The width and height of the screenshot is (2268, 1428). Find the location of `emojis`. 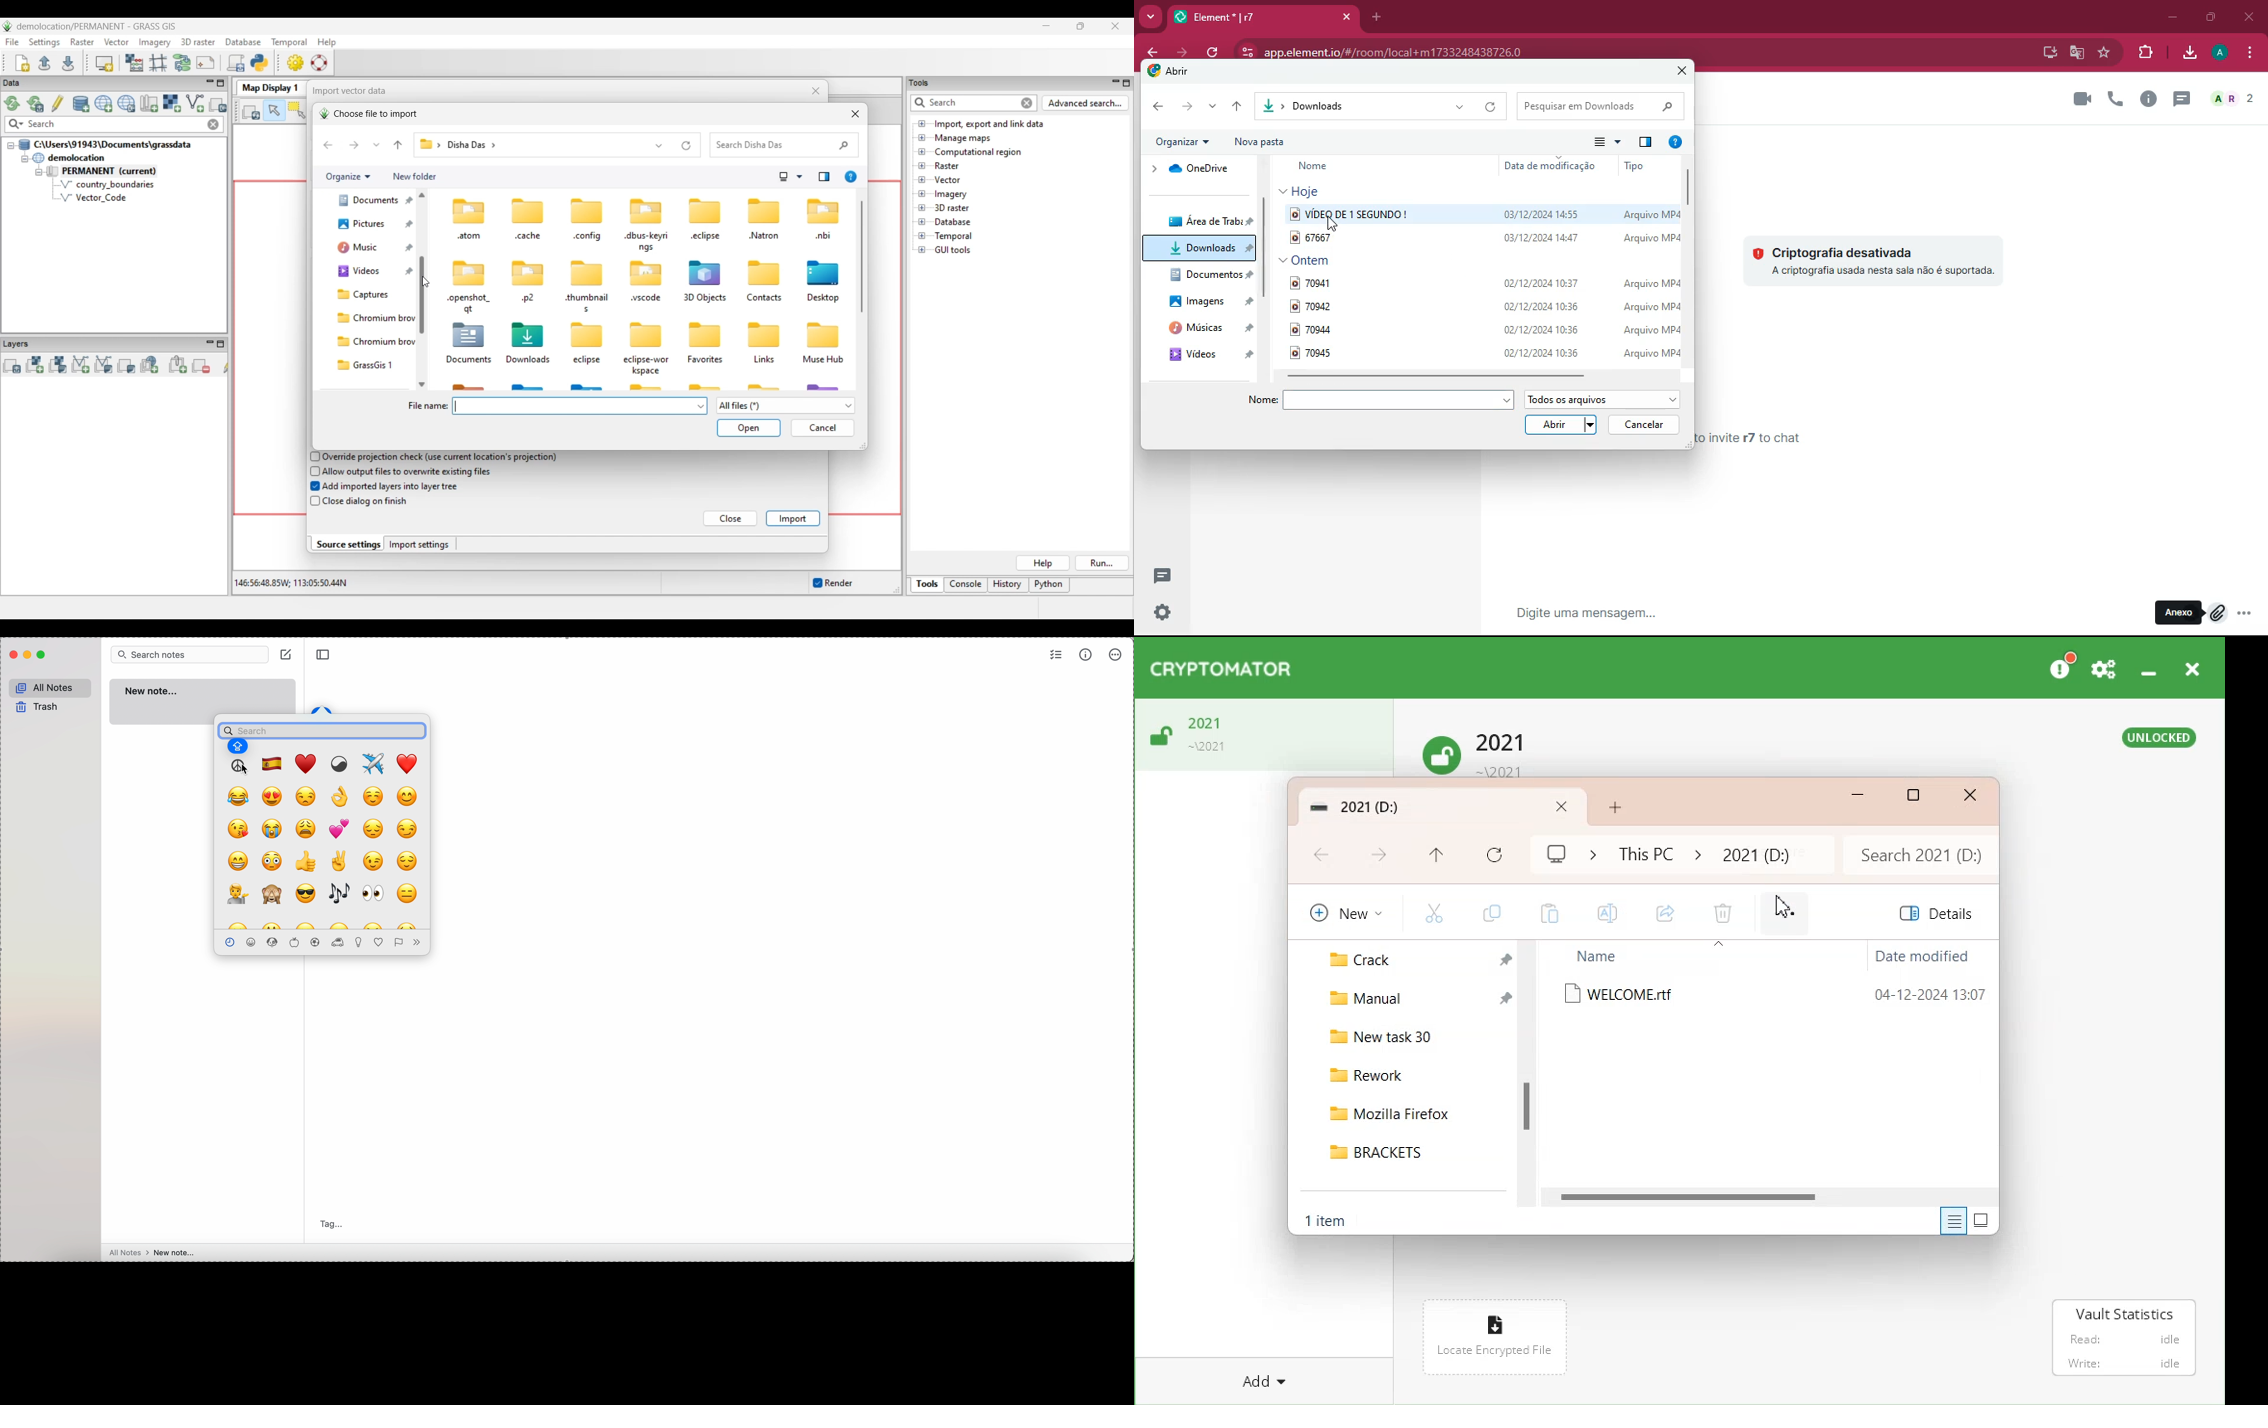

emojis is located at coordinates (294, 942).